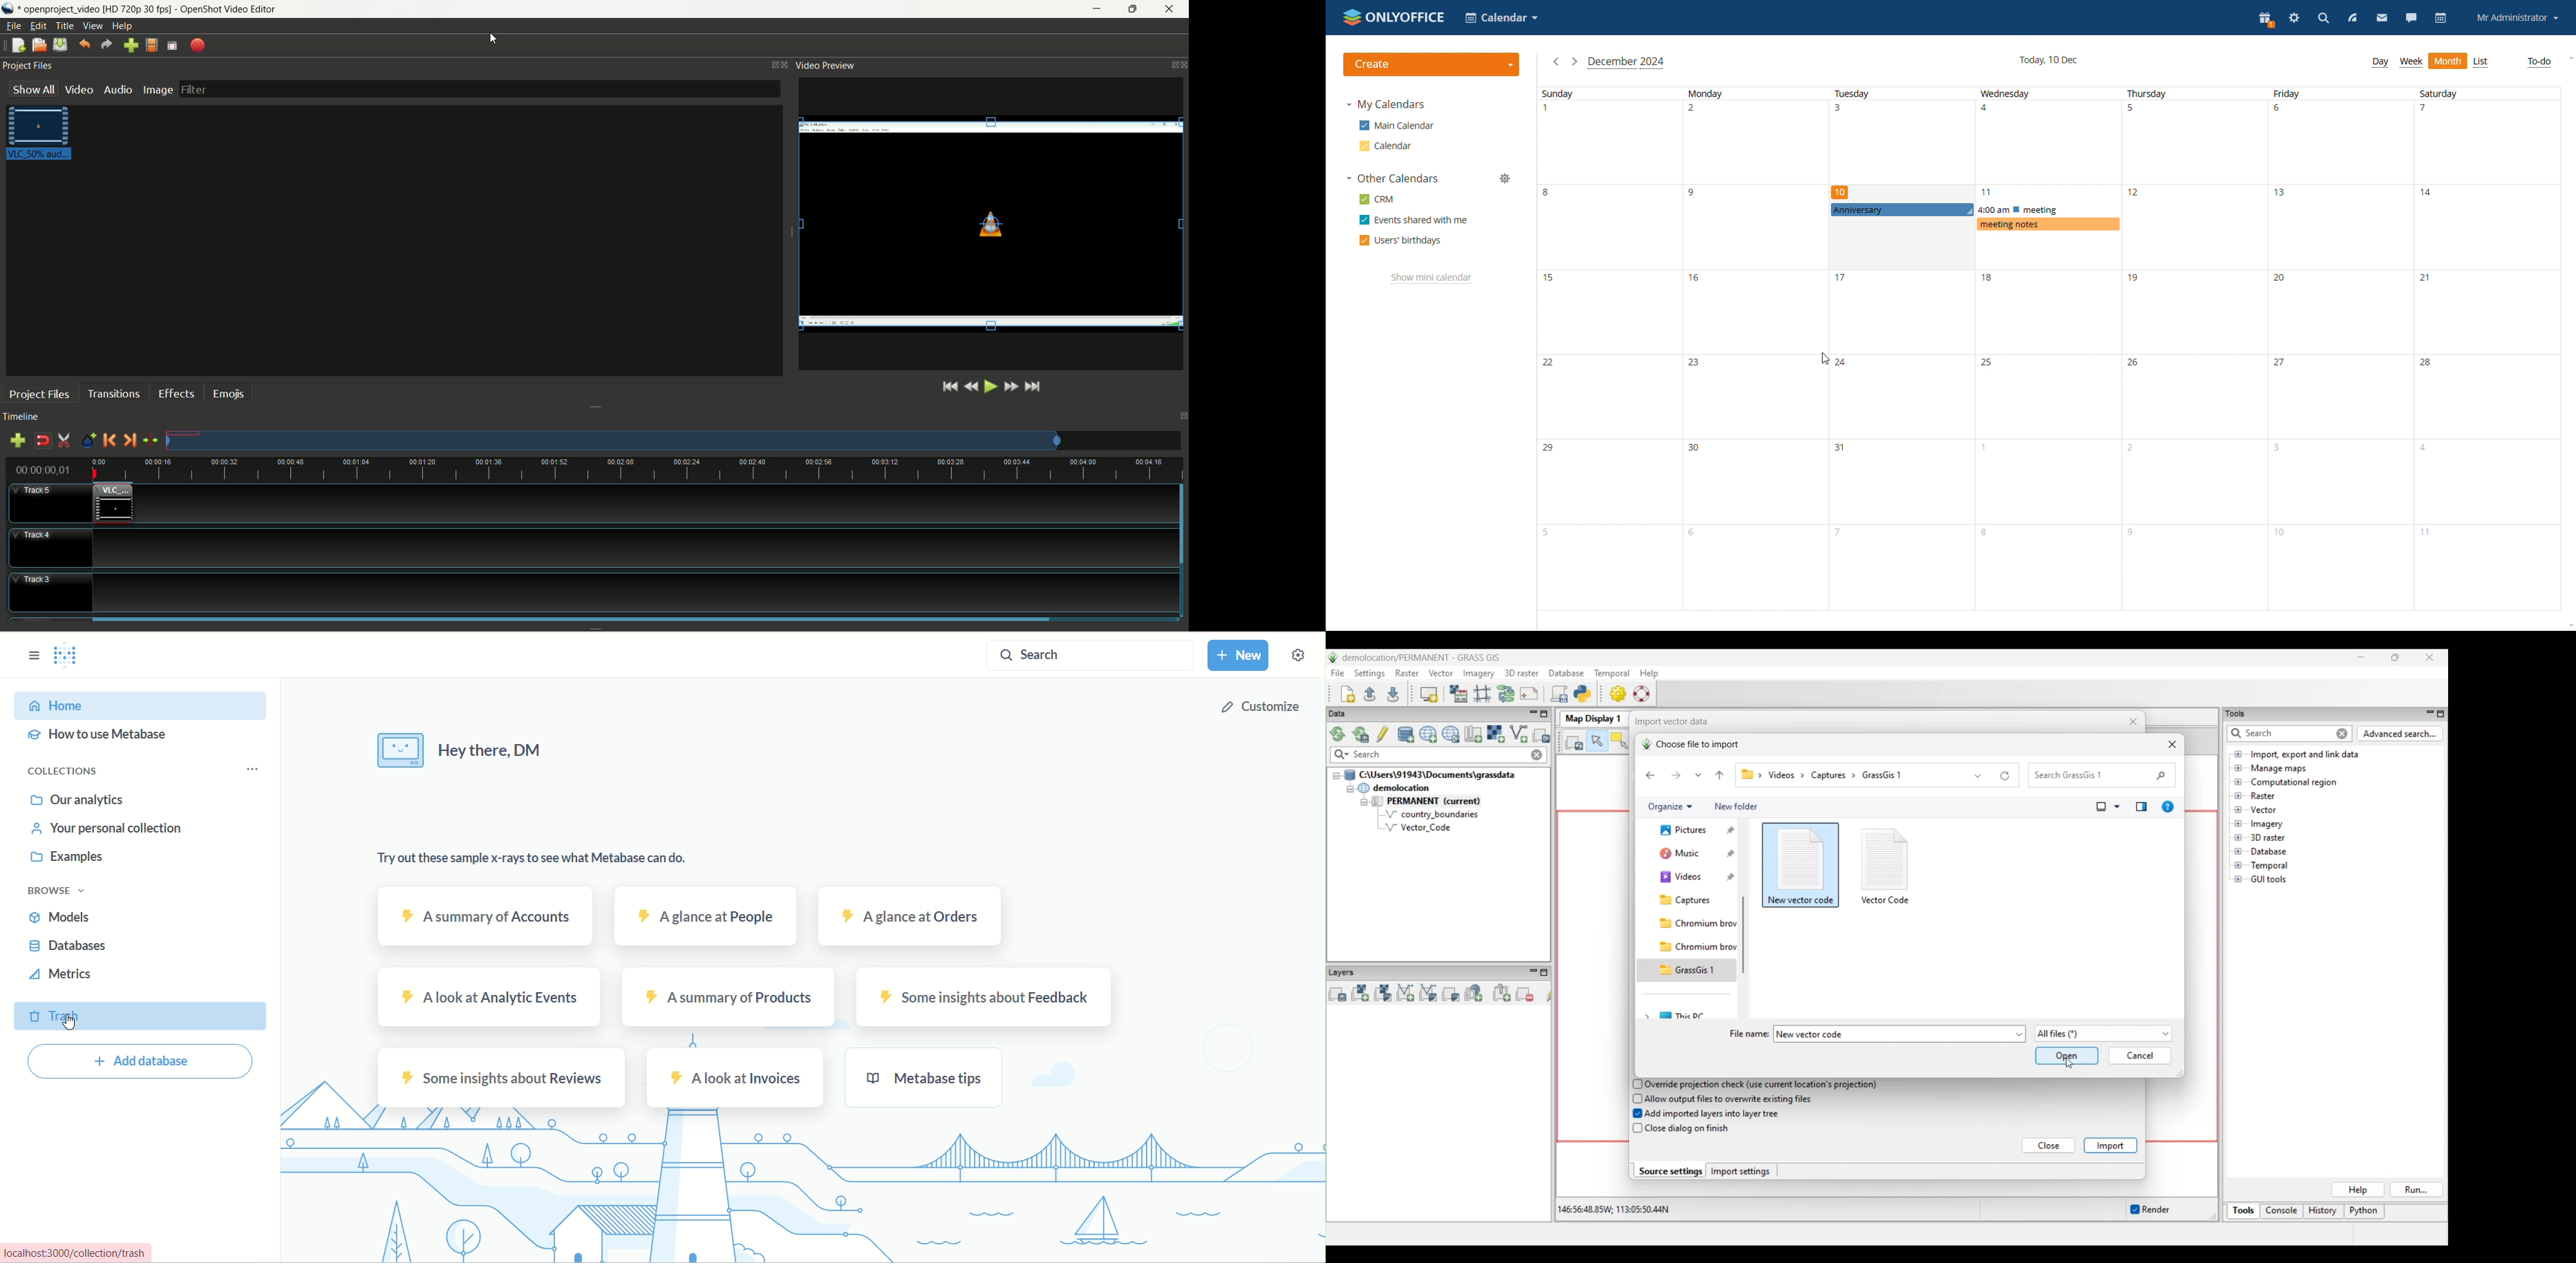 The width and height of the screenshot is (2576, 1288). I want to click on database, so click(68, 945).